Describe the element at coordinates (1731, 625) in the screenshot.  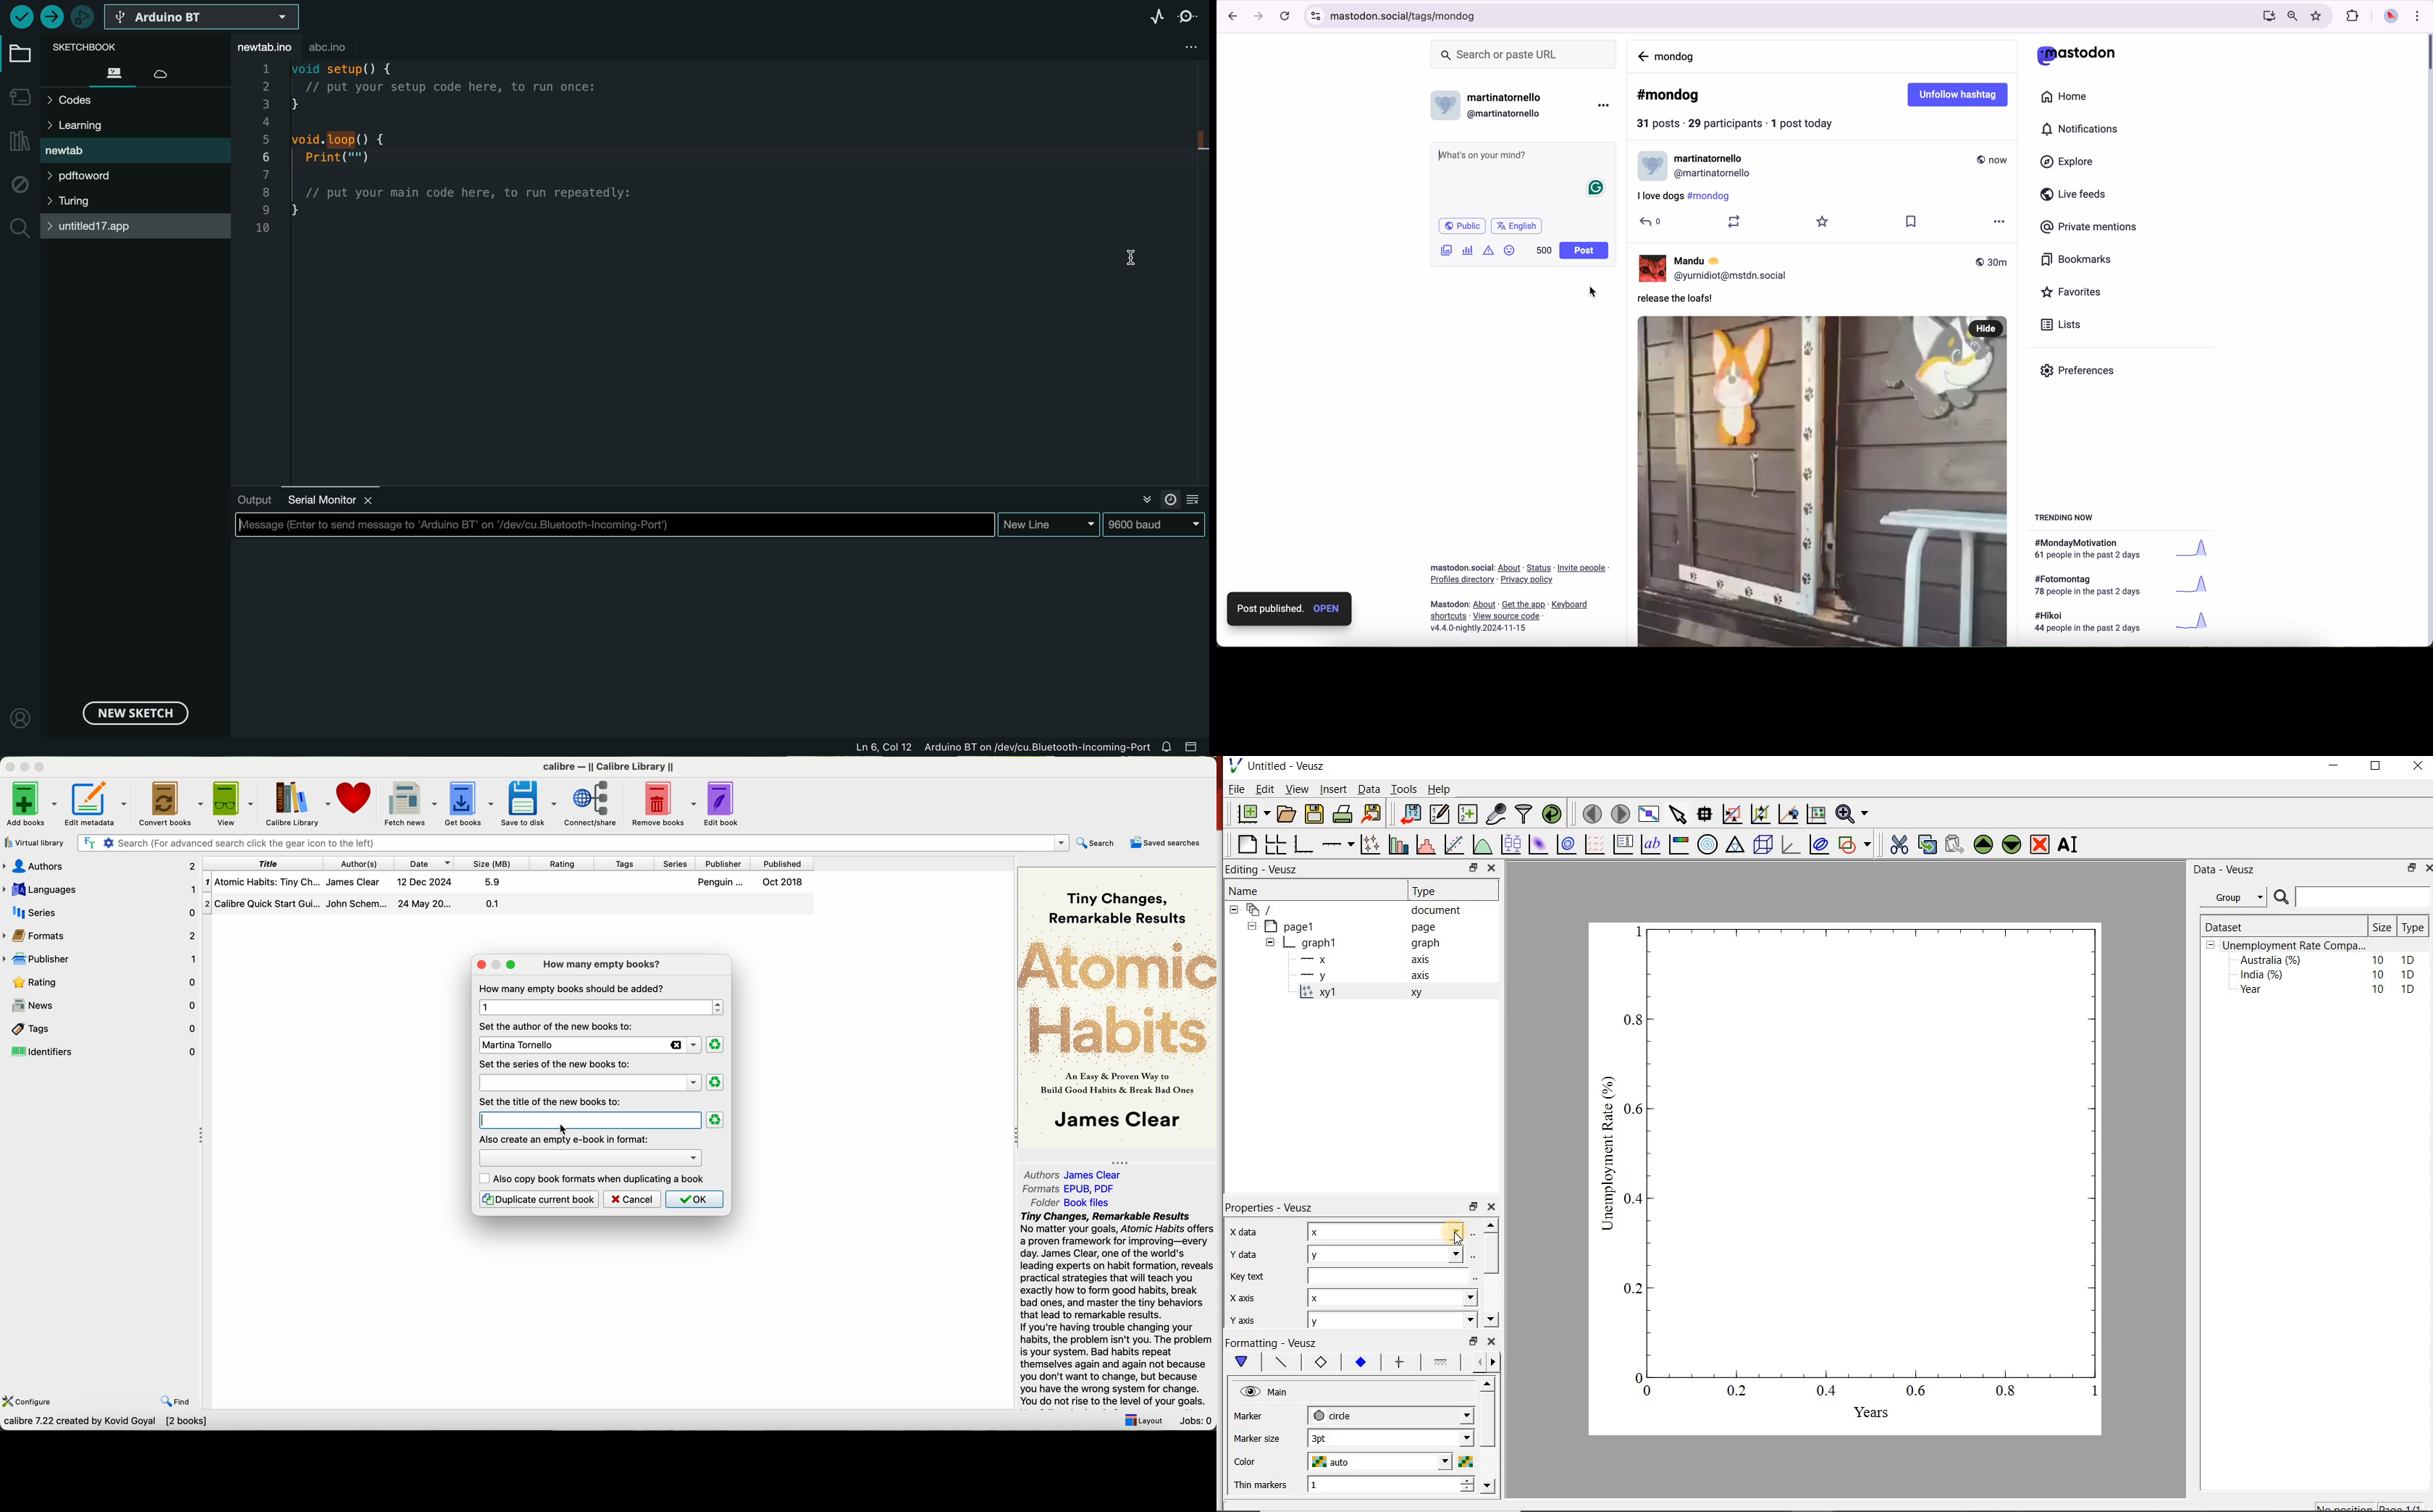
I see `retweet` at that location.